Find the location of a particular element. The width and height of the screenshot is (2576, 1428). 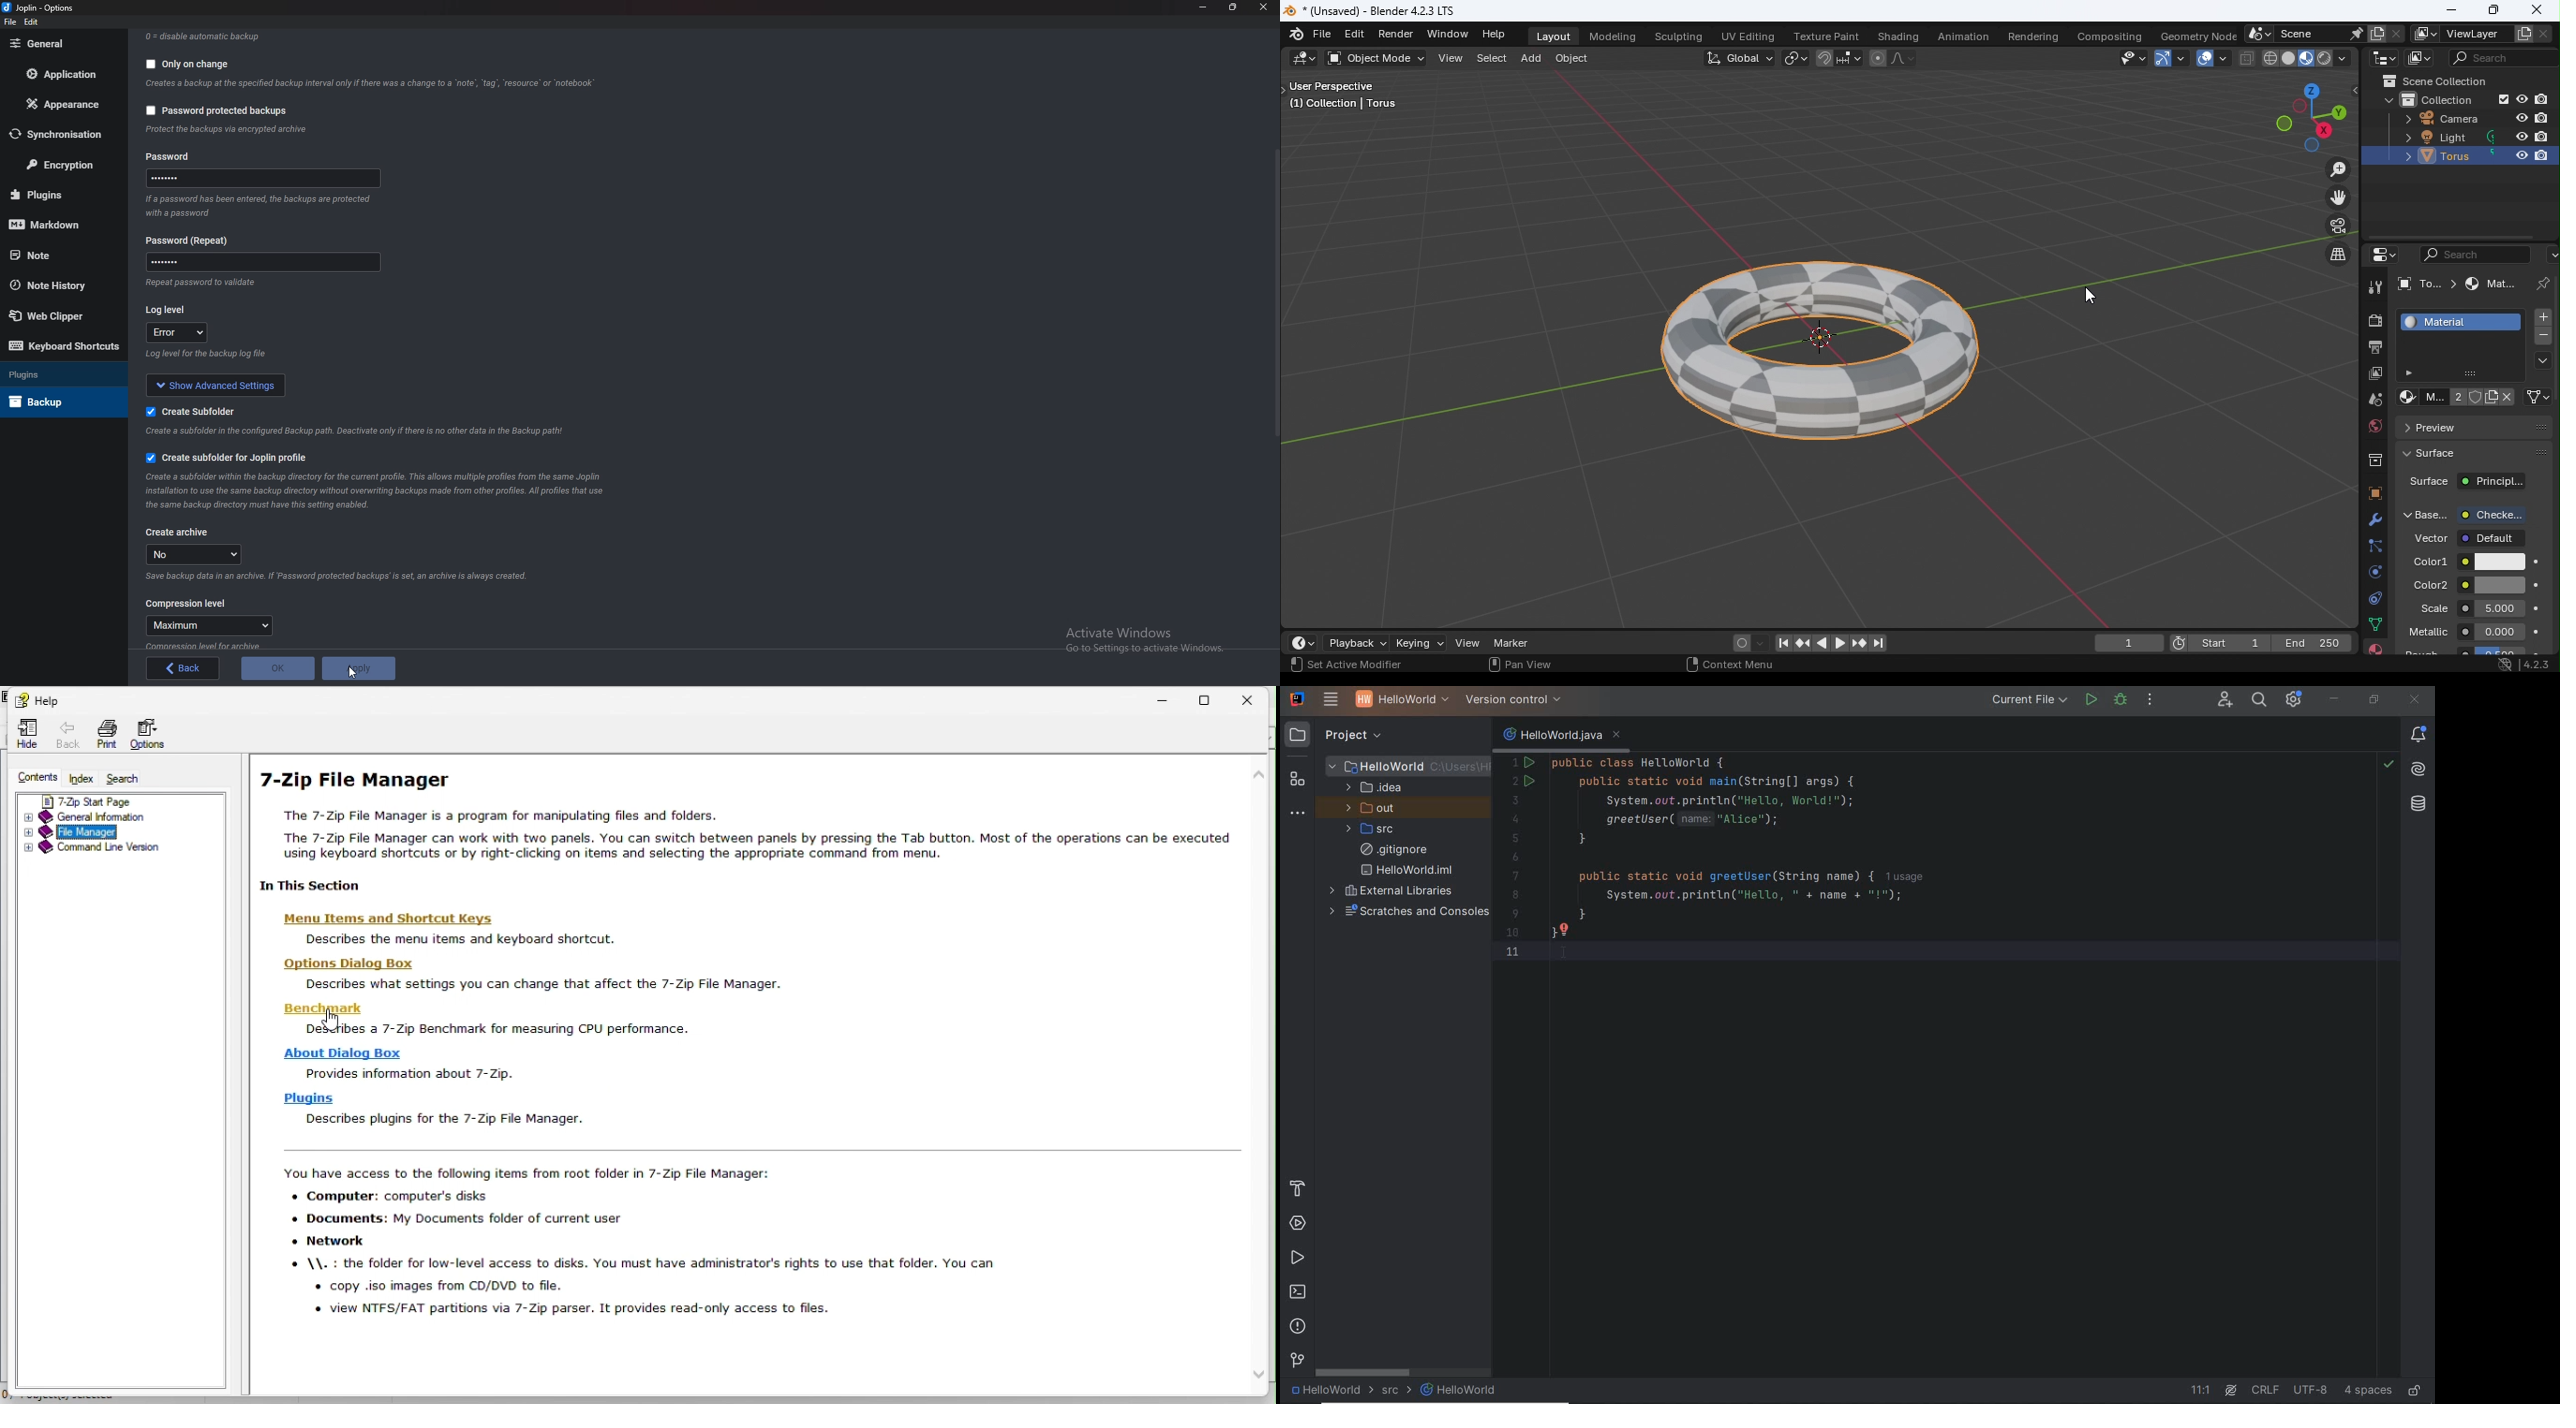

Apply is located at coordinates (357, 668).